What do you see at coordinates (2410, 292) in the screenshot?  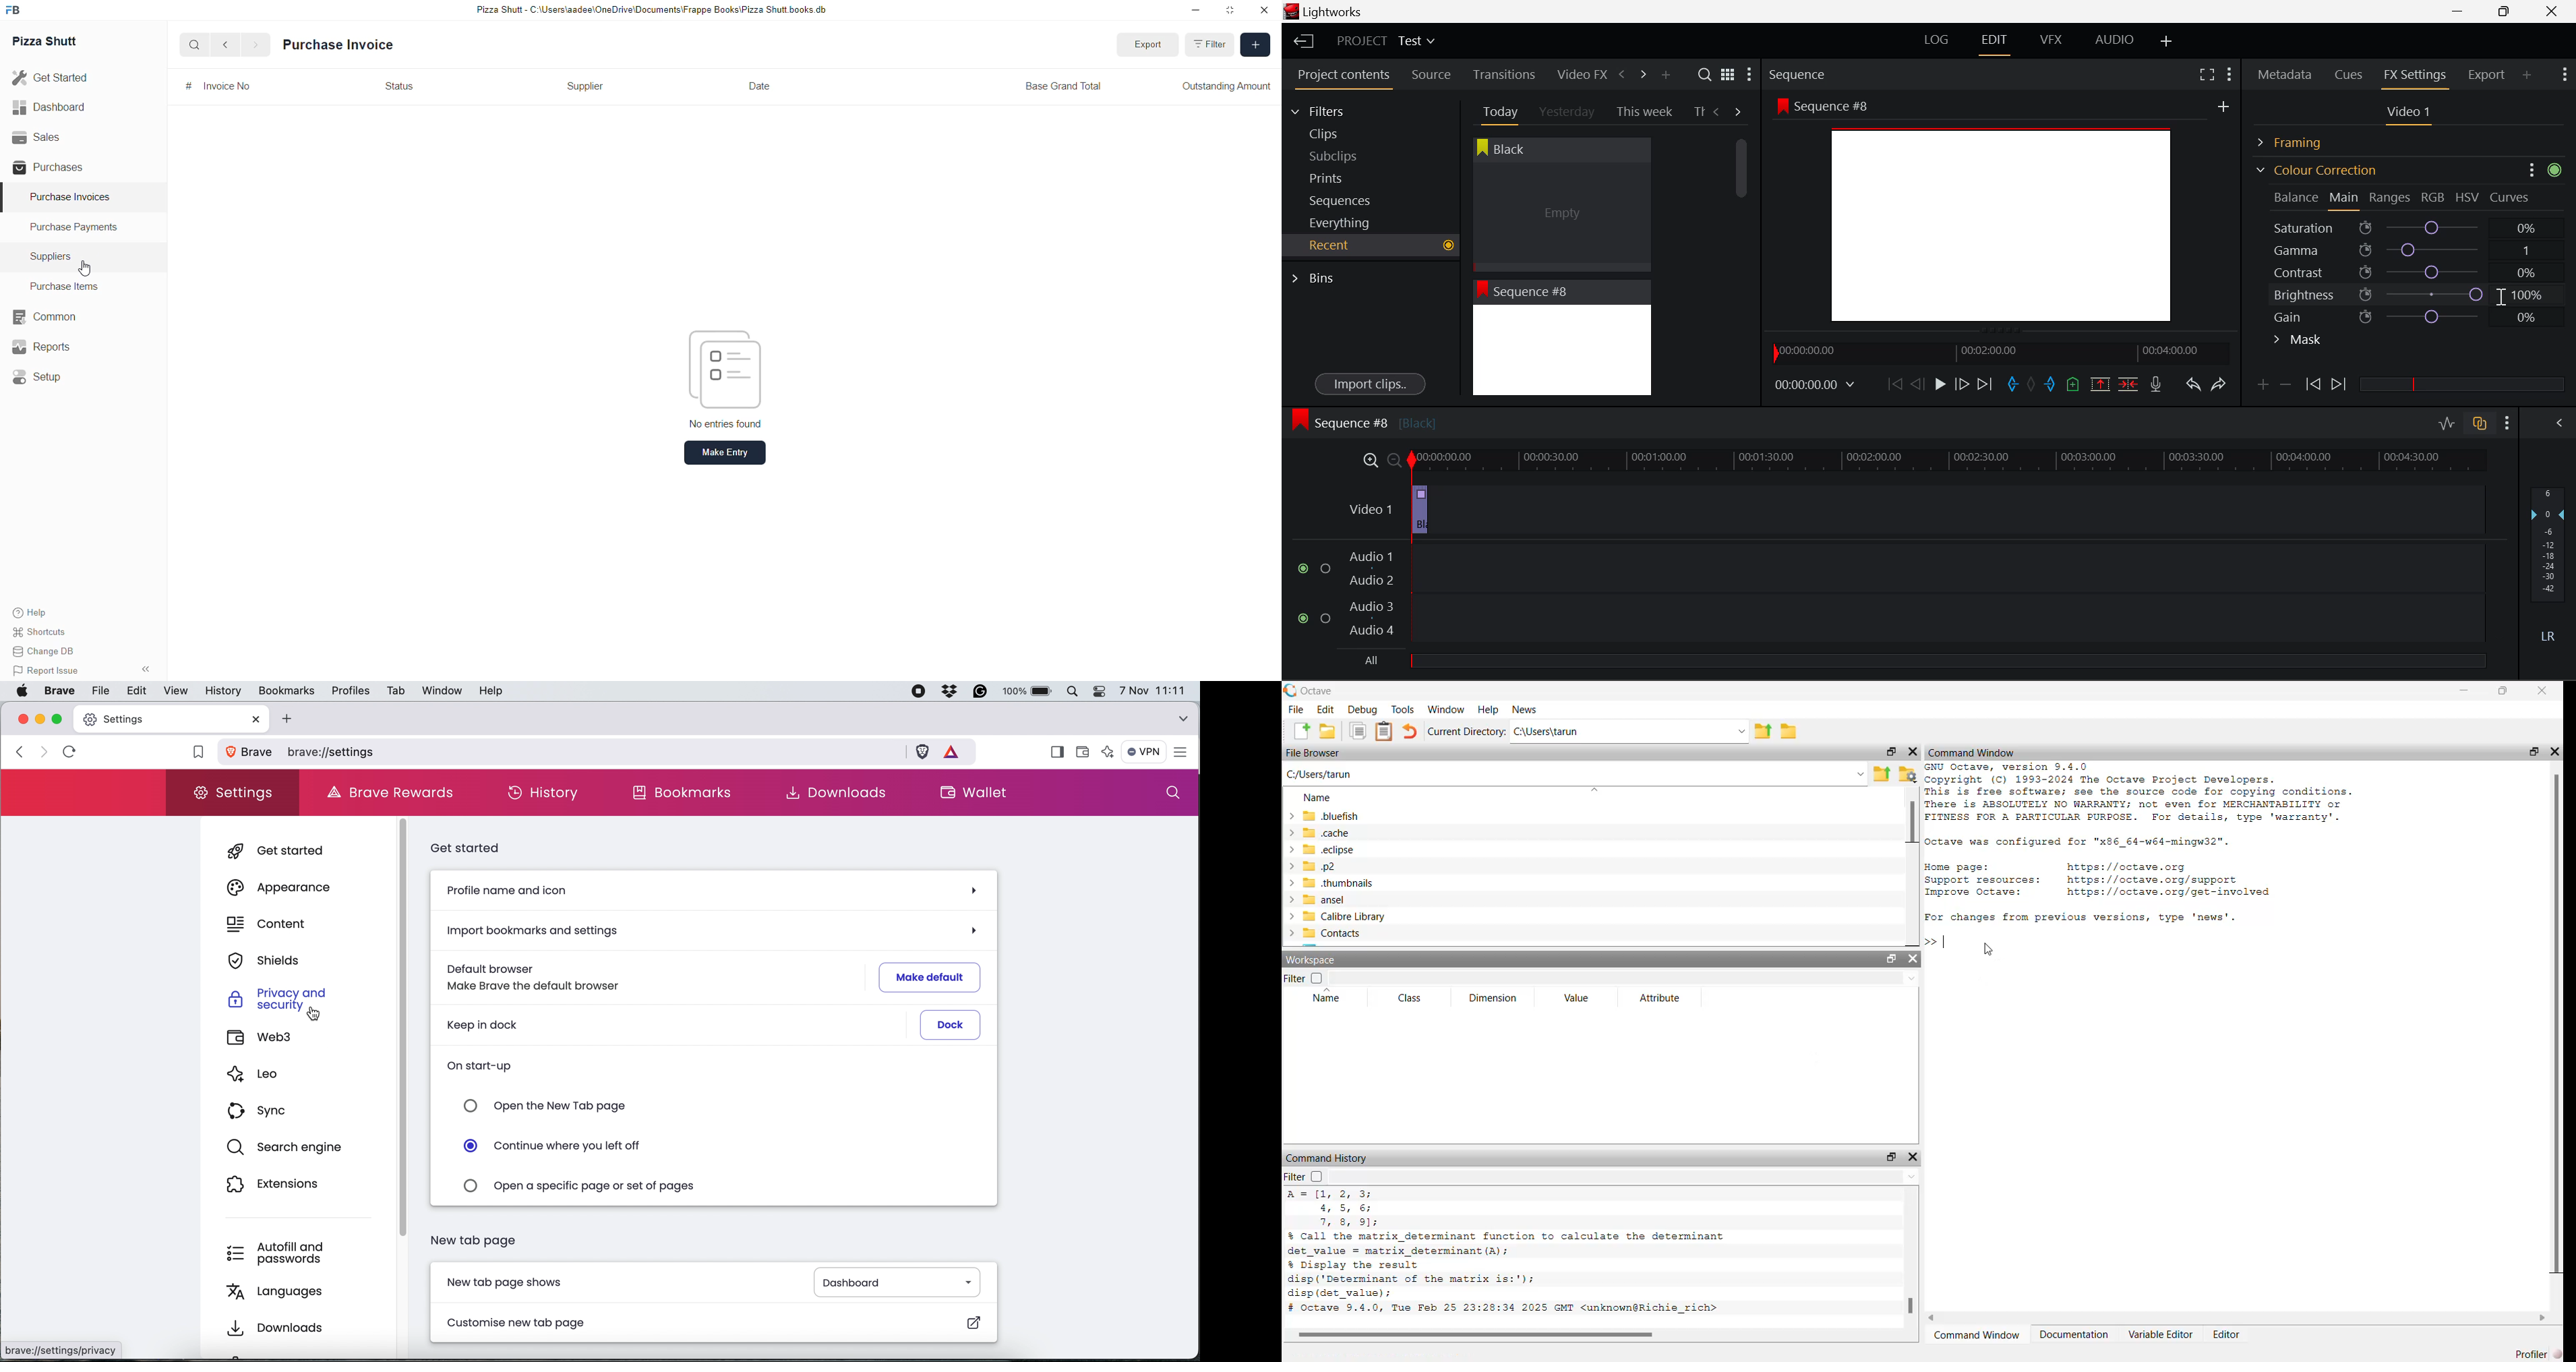 I see `Brightness` at bounding box center [2410, 292].